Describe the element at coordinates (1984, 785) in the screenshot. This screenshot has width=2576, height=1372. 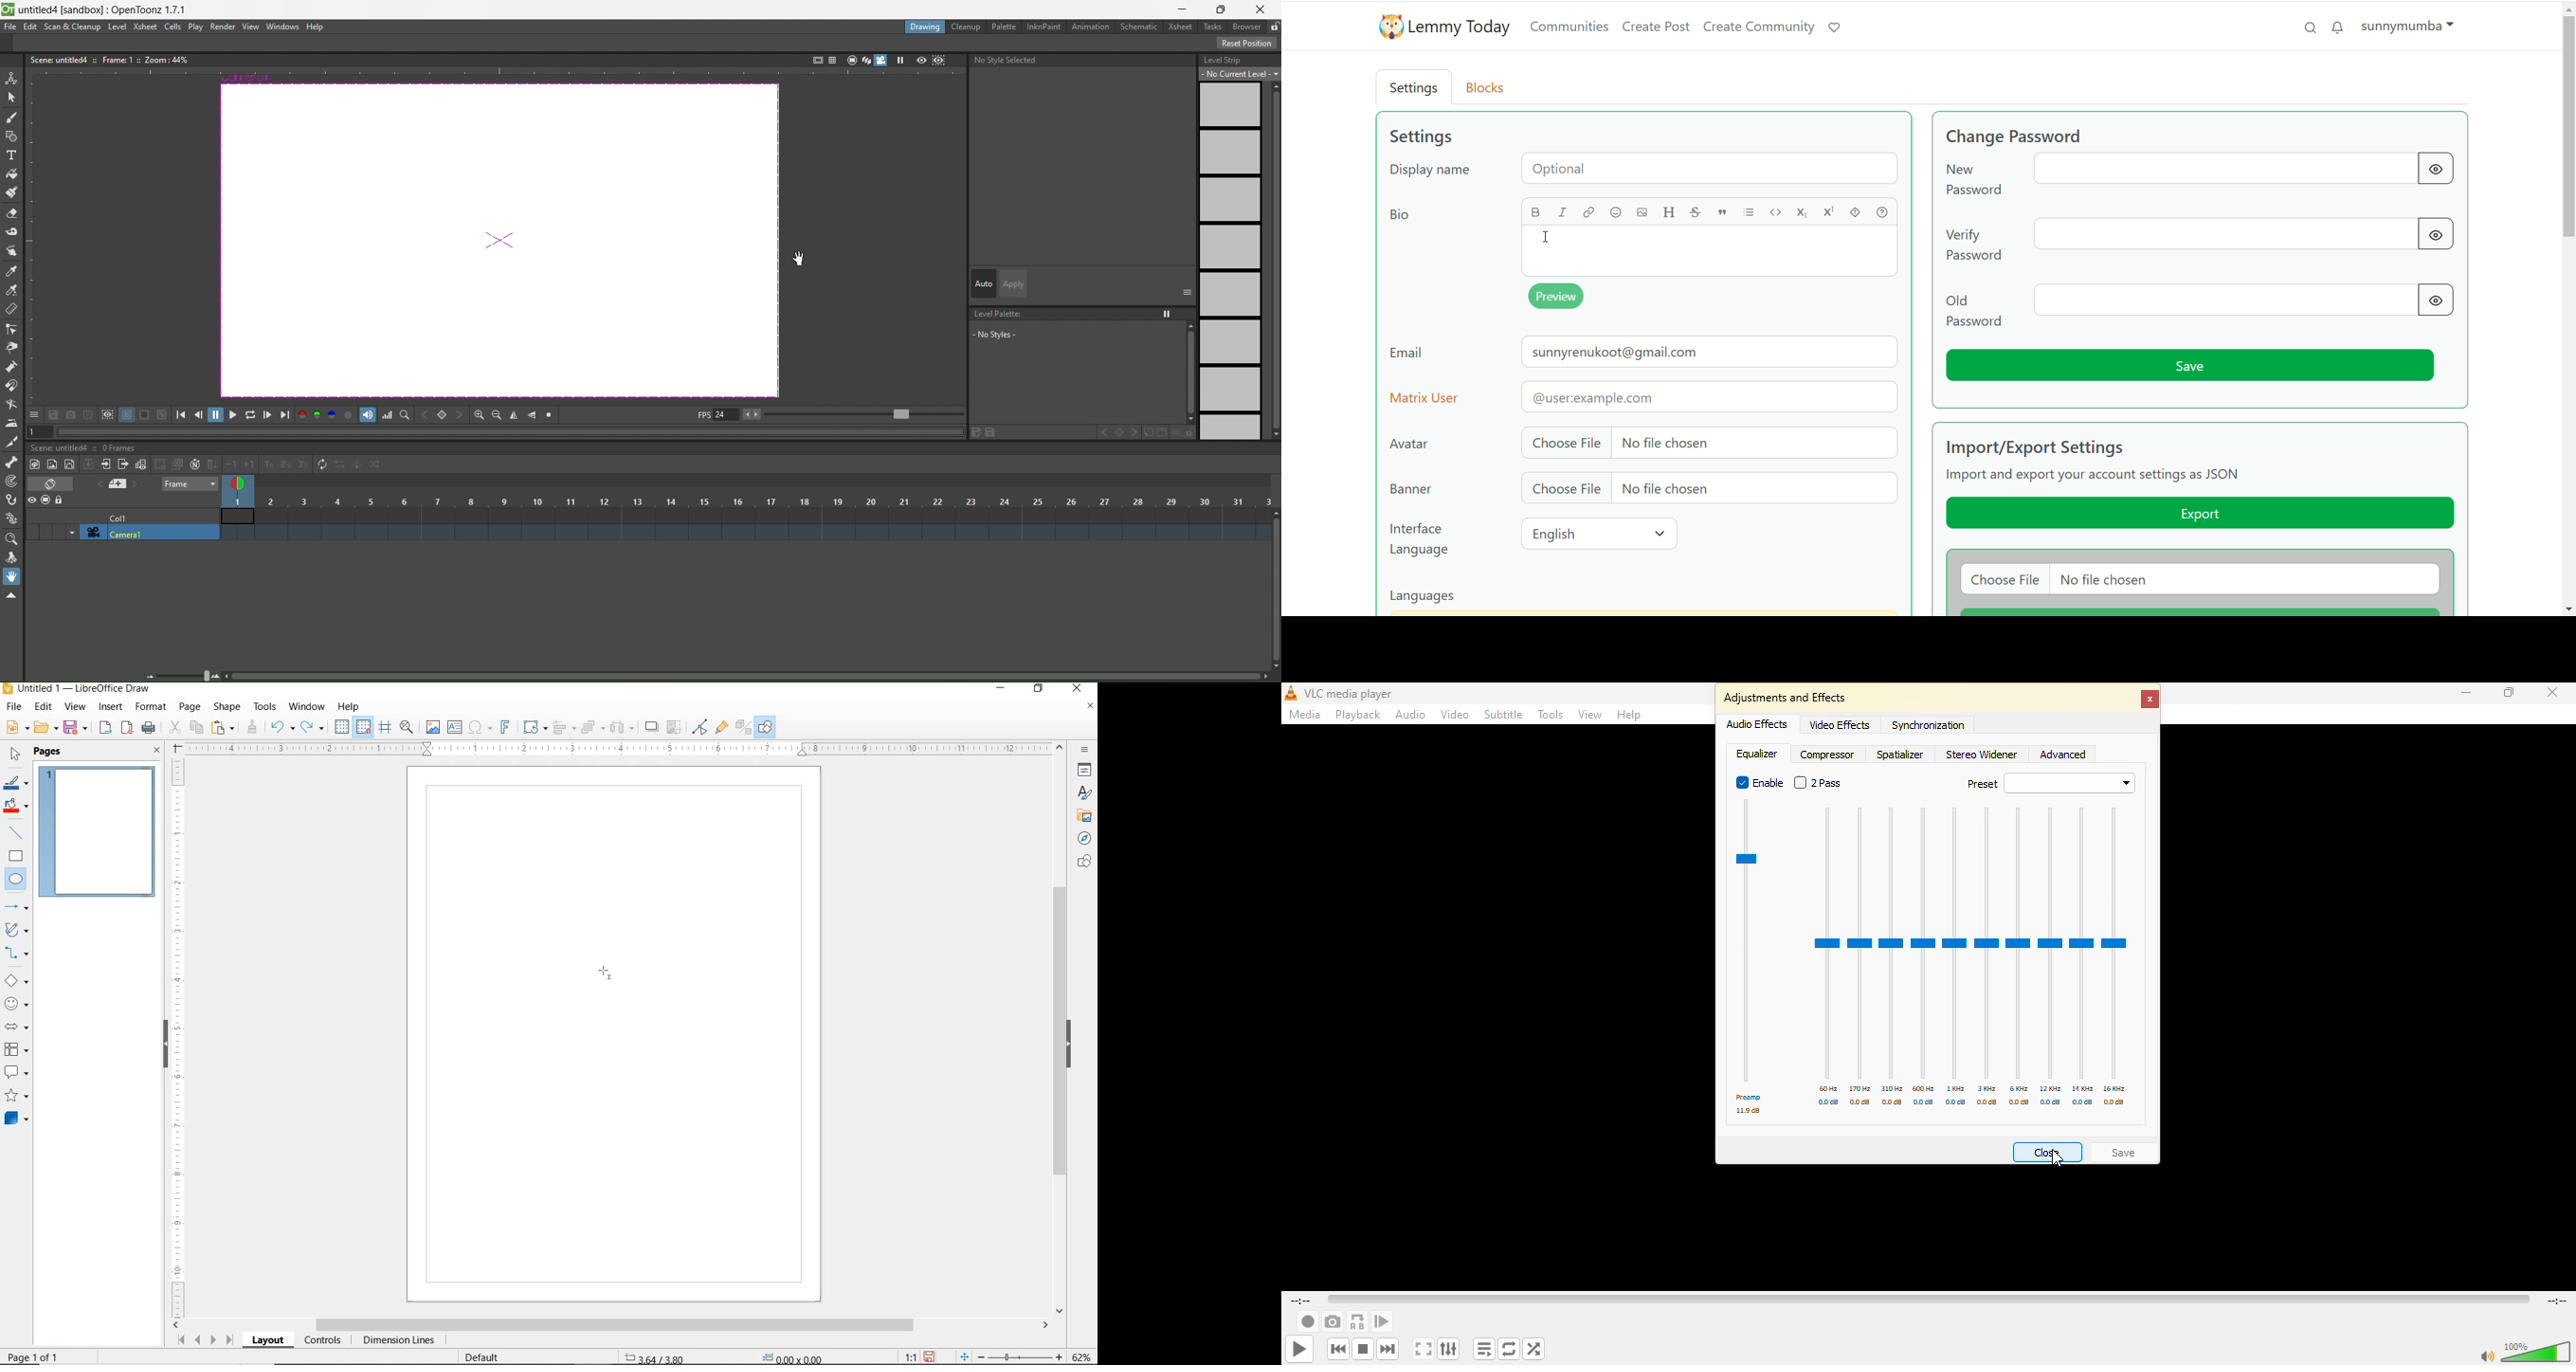
I see `preset` at that location.